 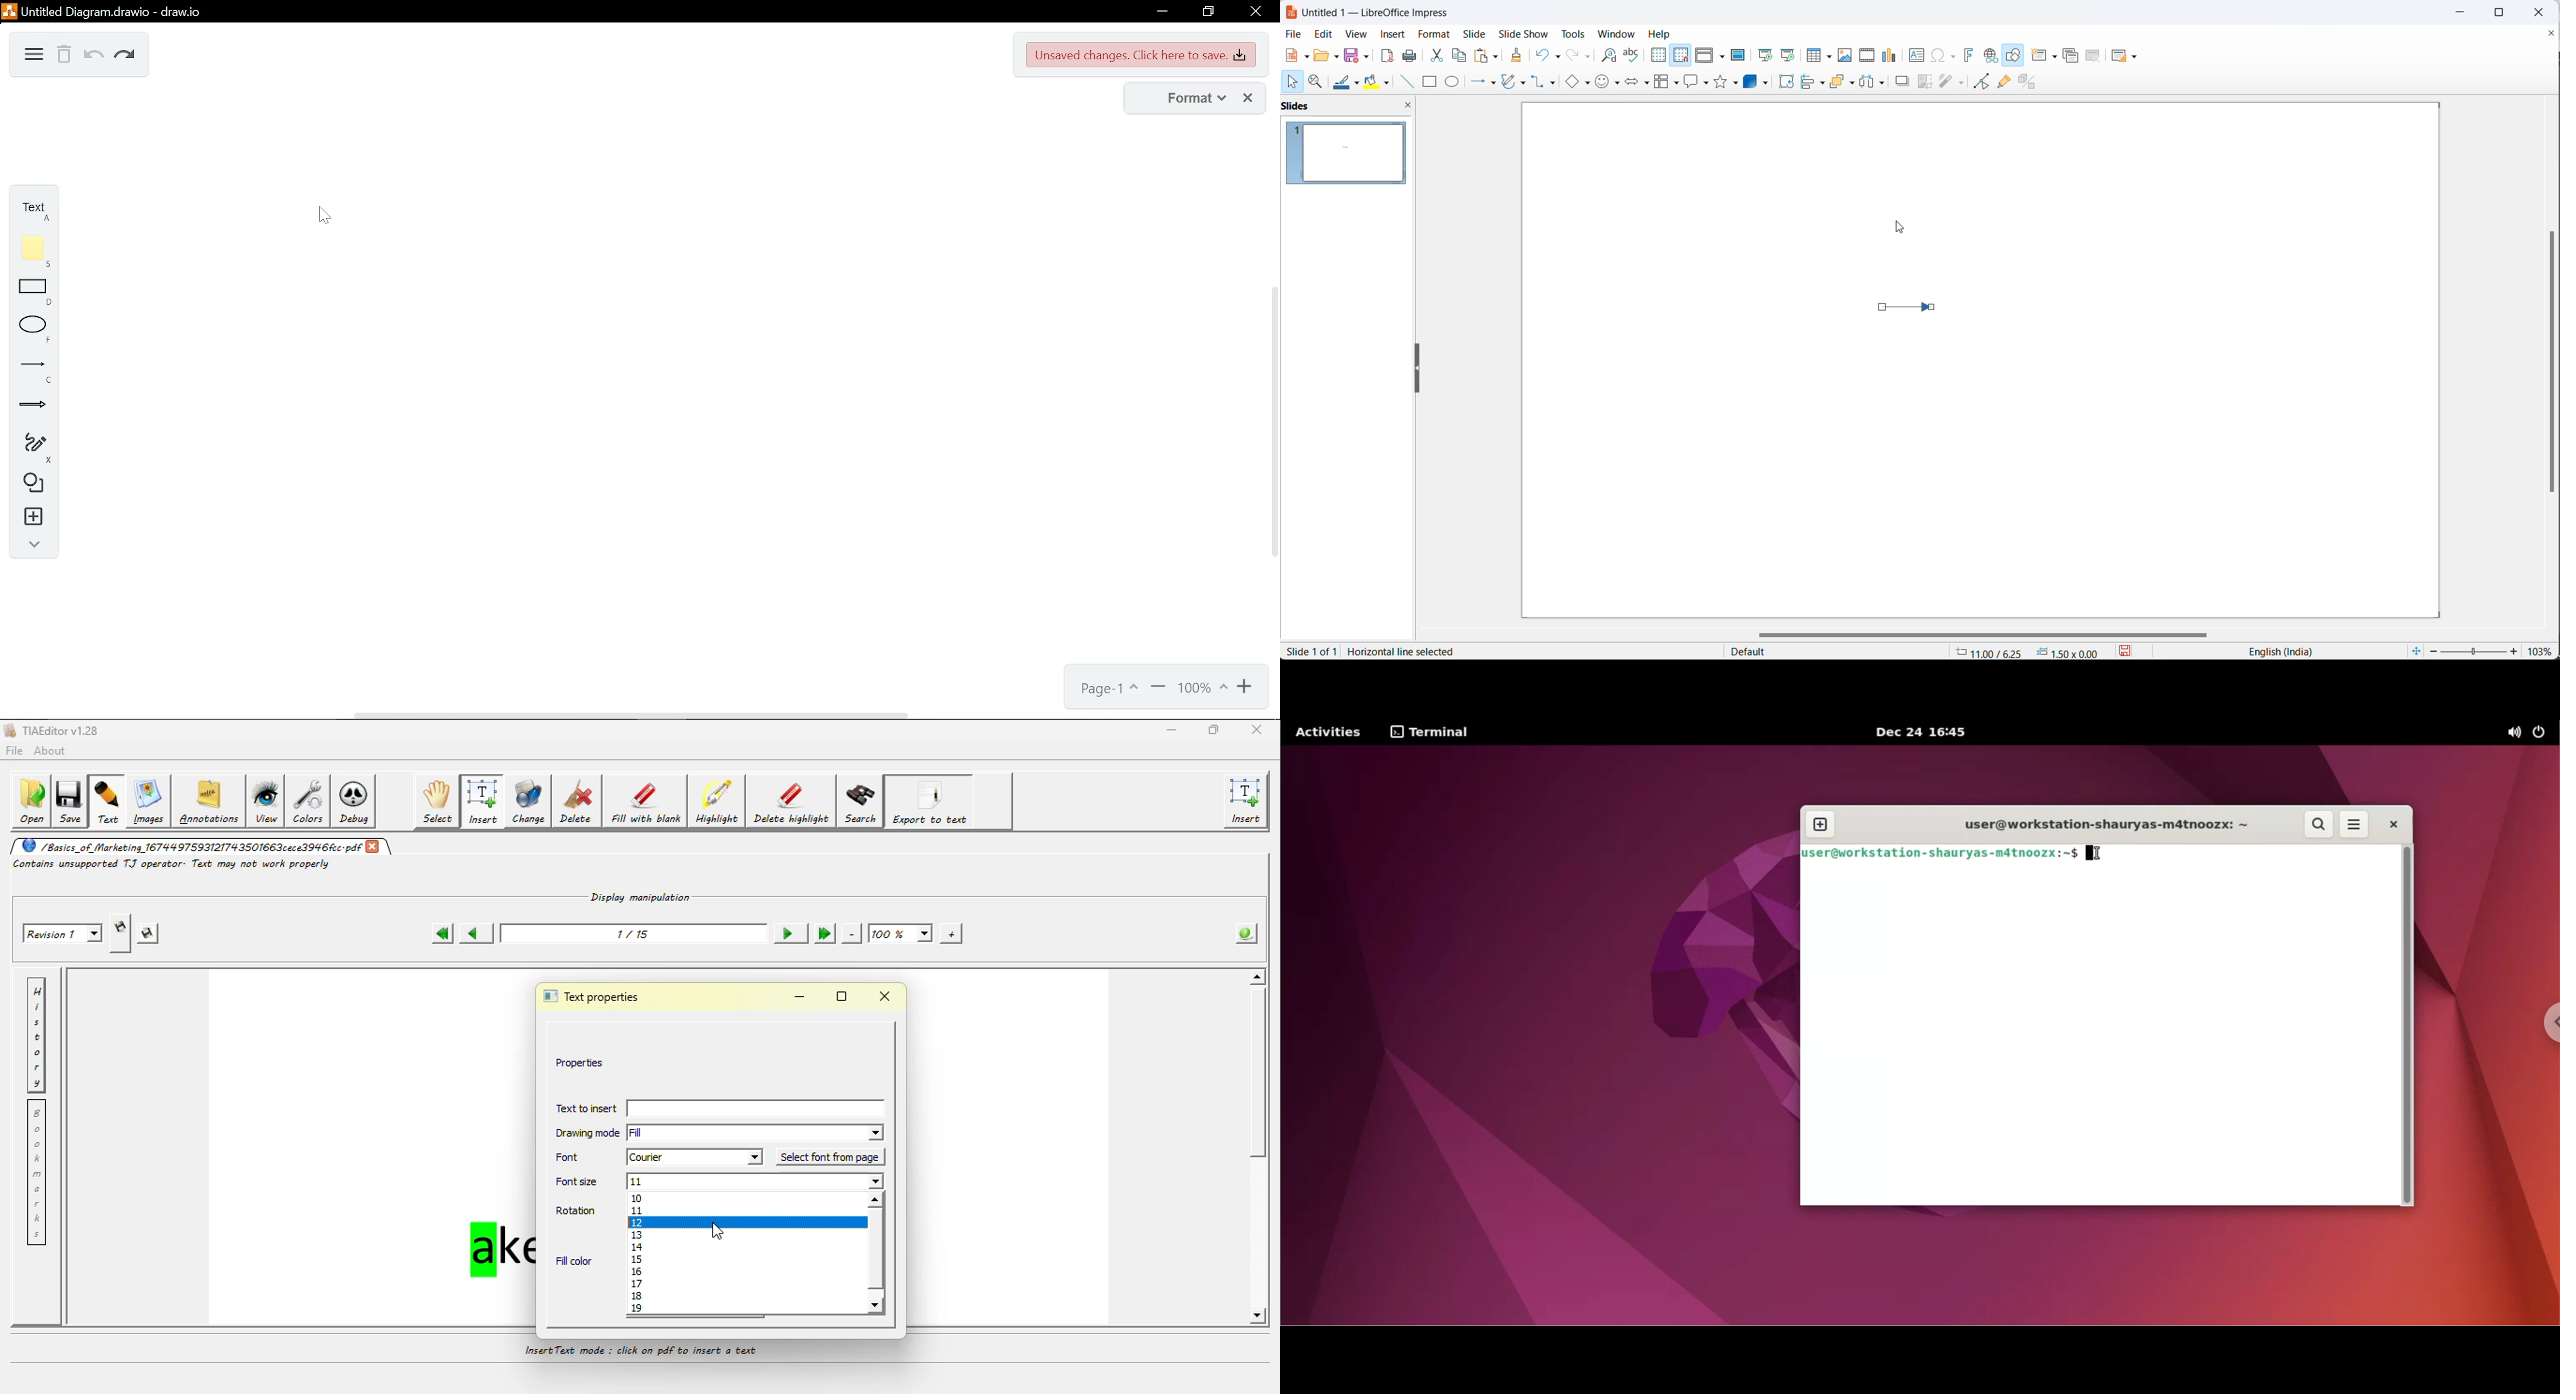 I want to click on format, so click(x=1190, y=99).